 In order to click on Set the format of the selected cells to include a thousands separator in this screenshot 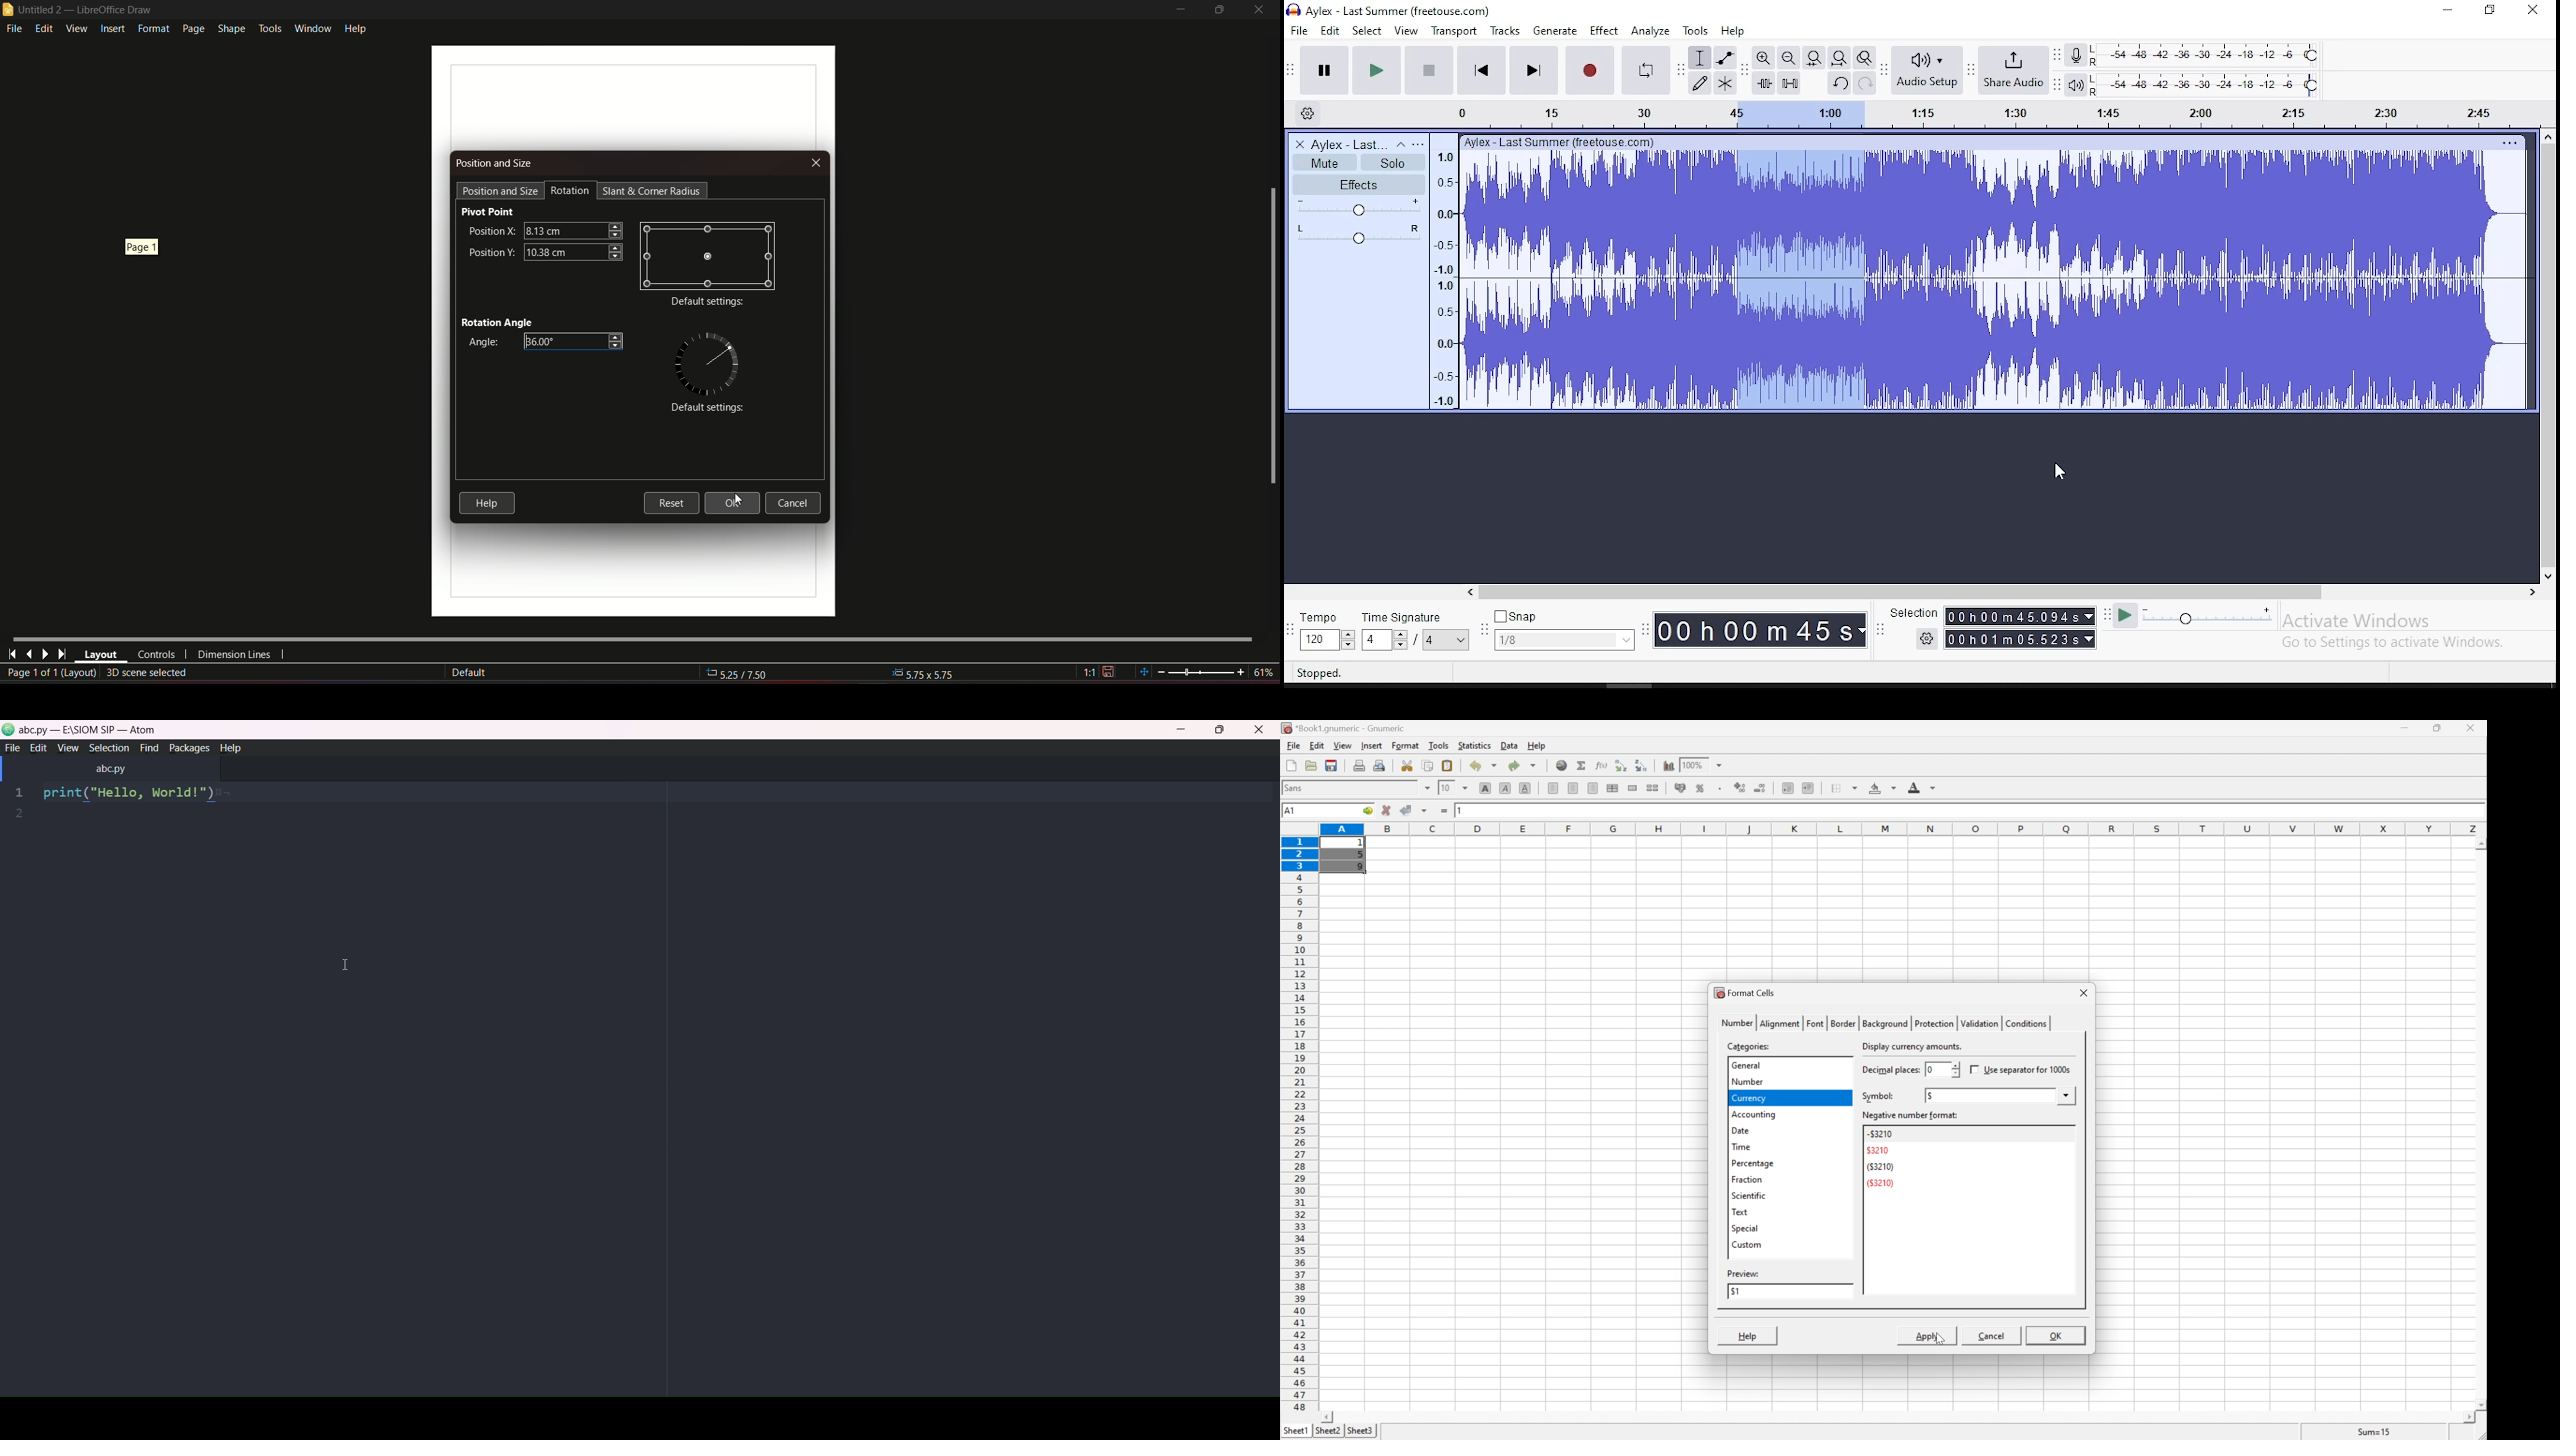, I will do `click(1722, 788)`.